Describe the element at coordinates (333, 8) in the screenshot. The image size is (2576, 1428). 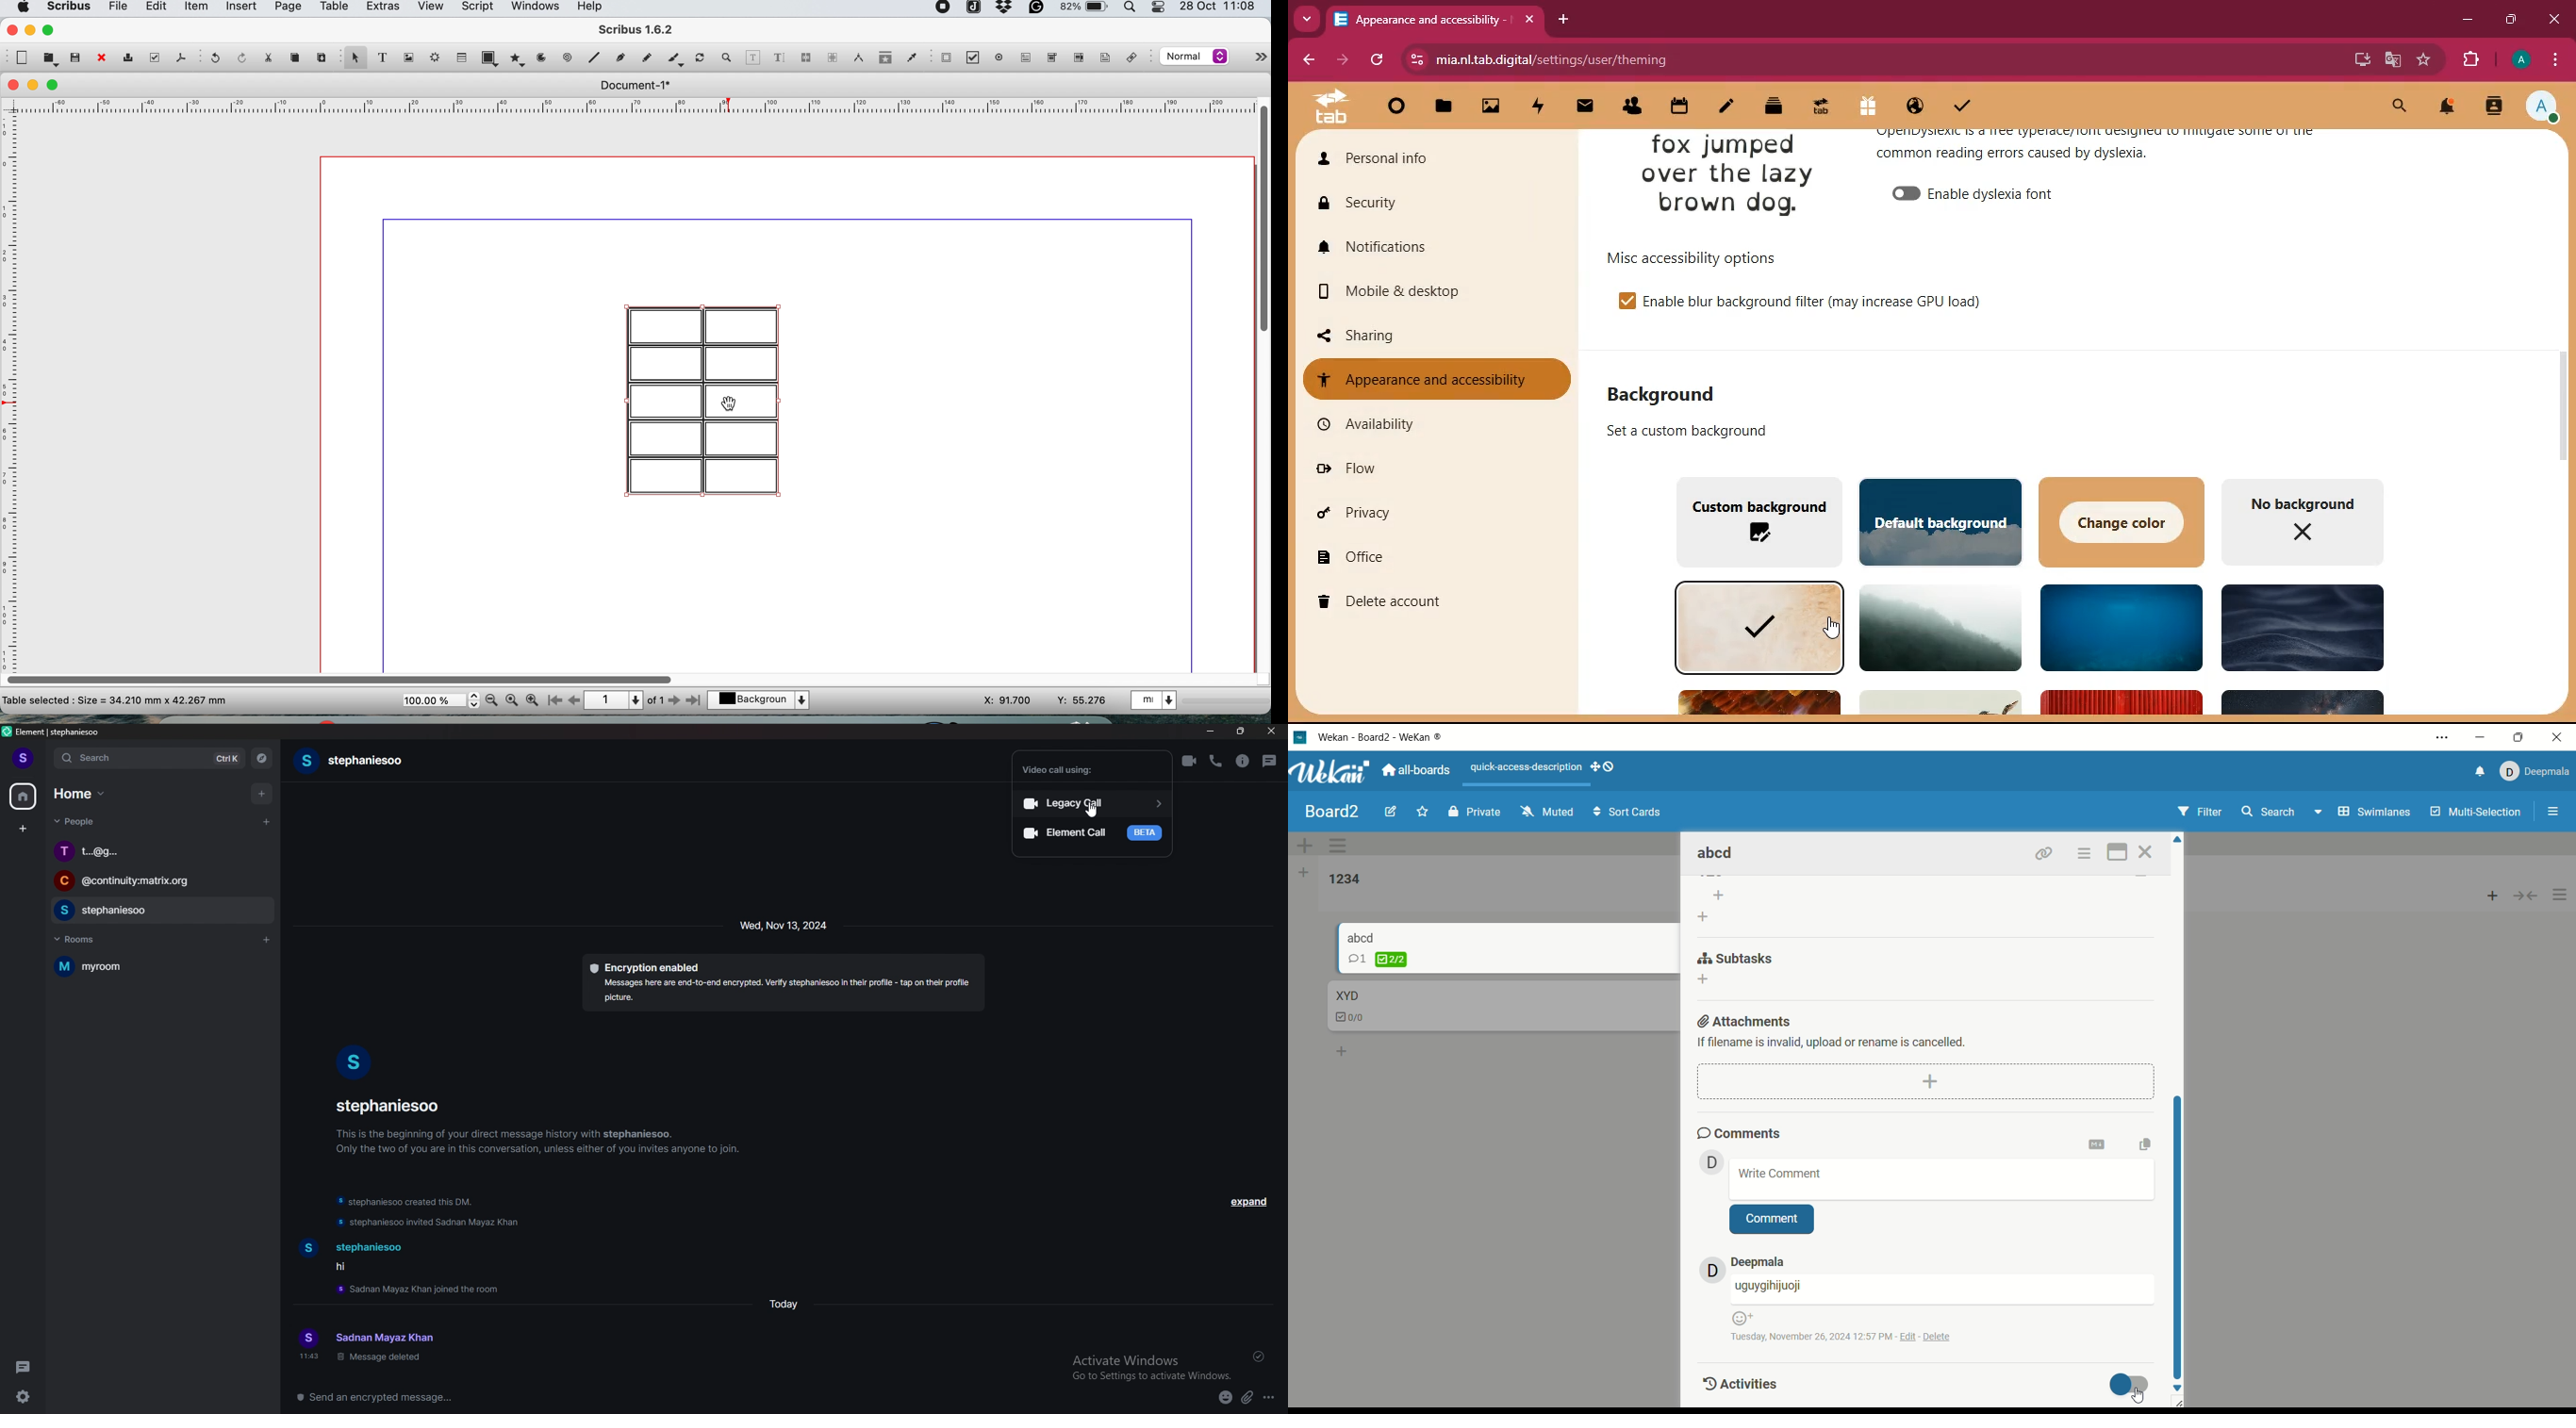
I see `table` at that location.